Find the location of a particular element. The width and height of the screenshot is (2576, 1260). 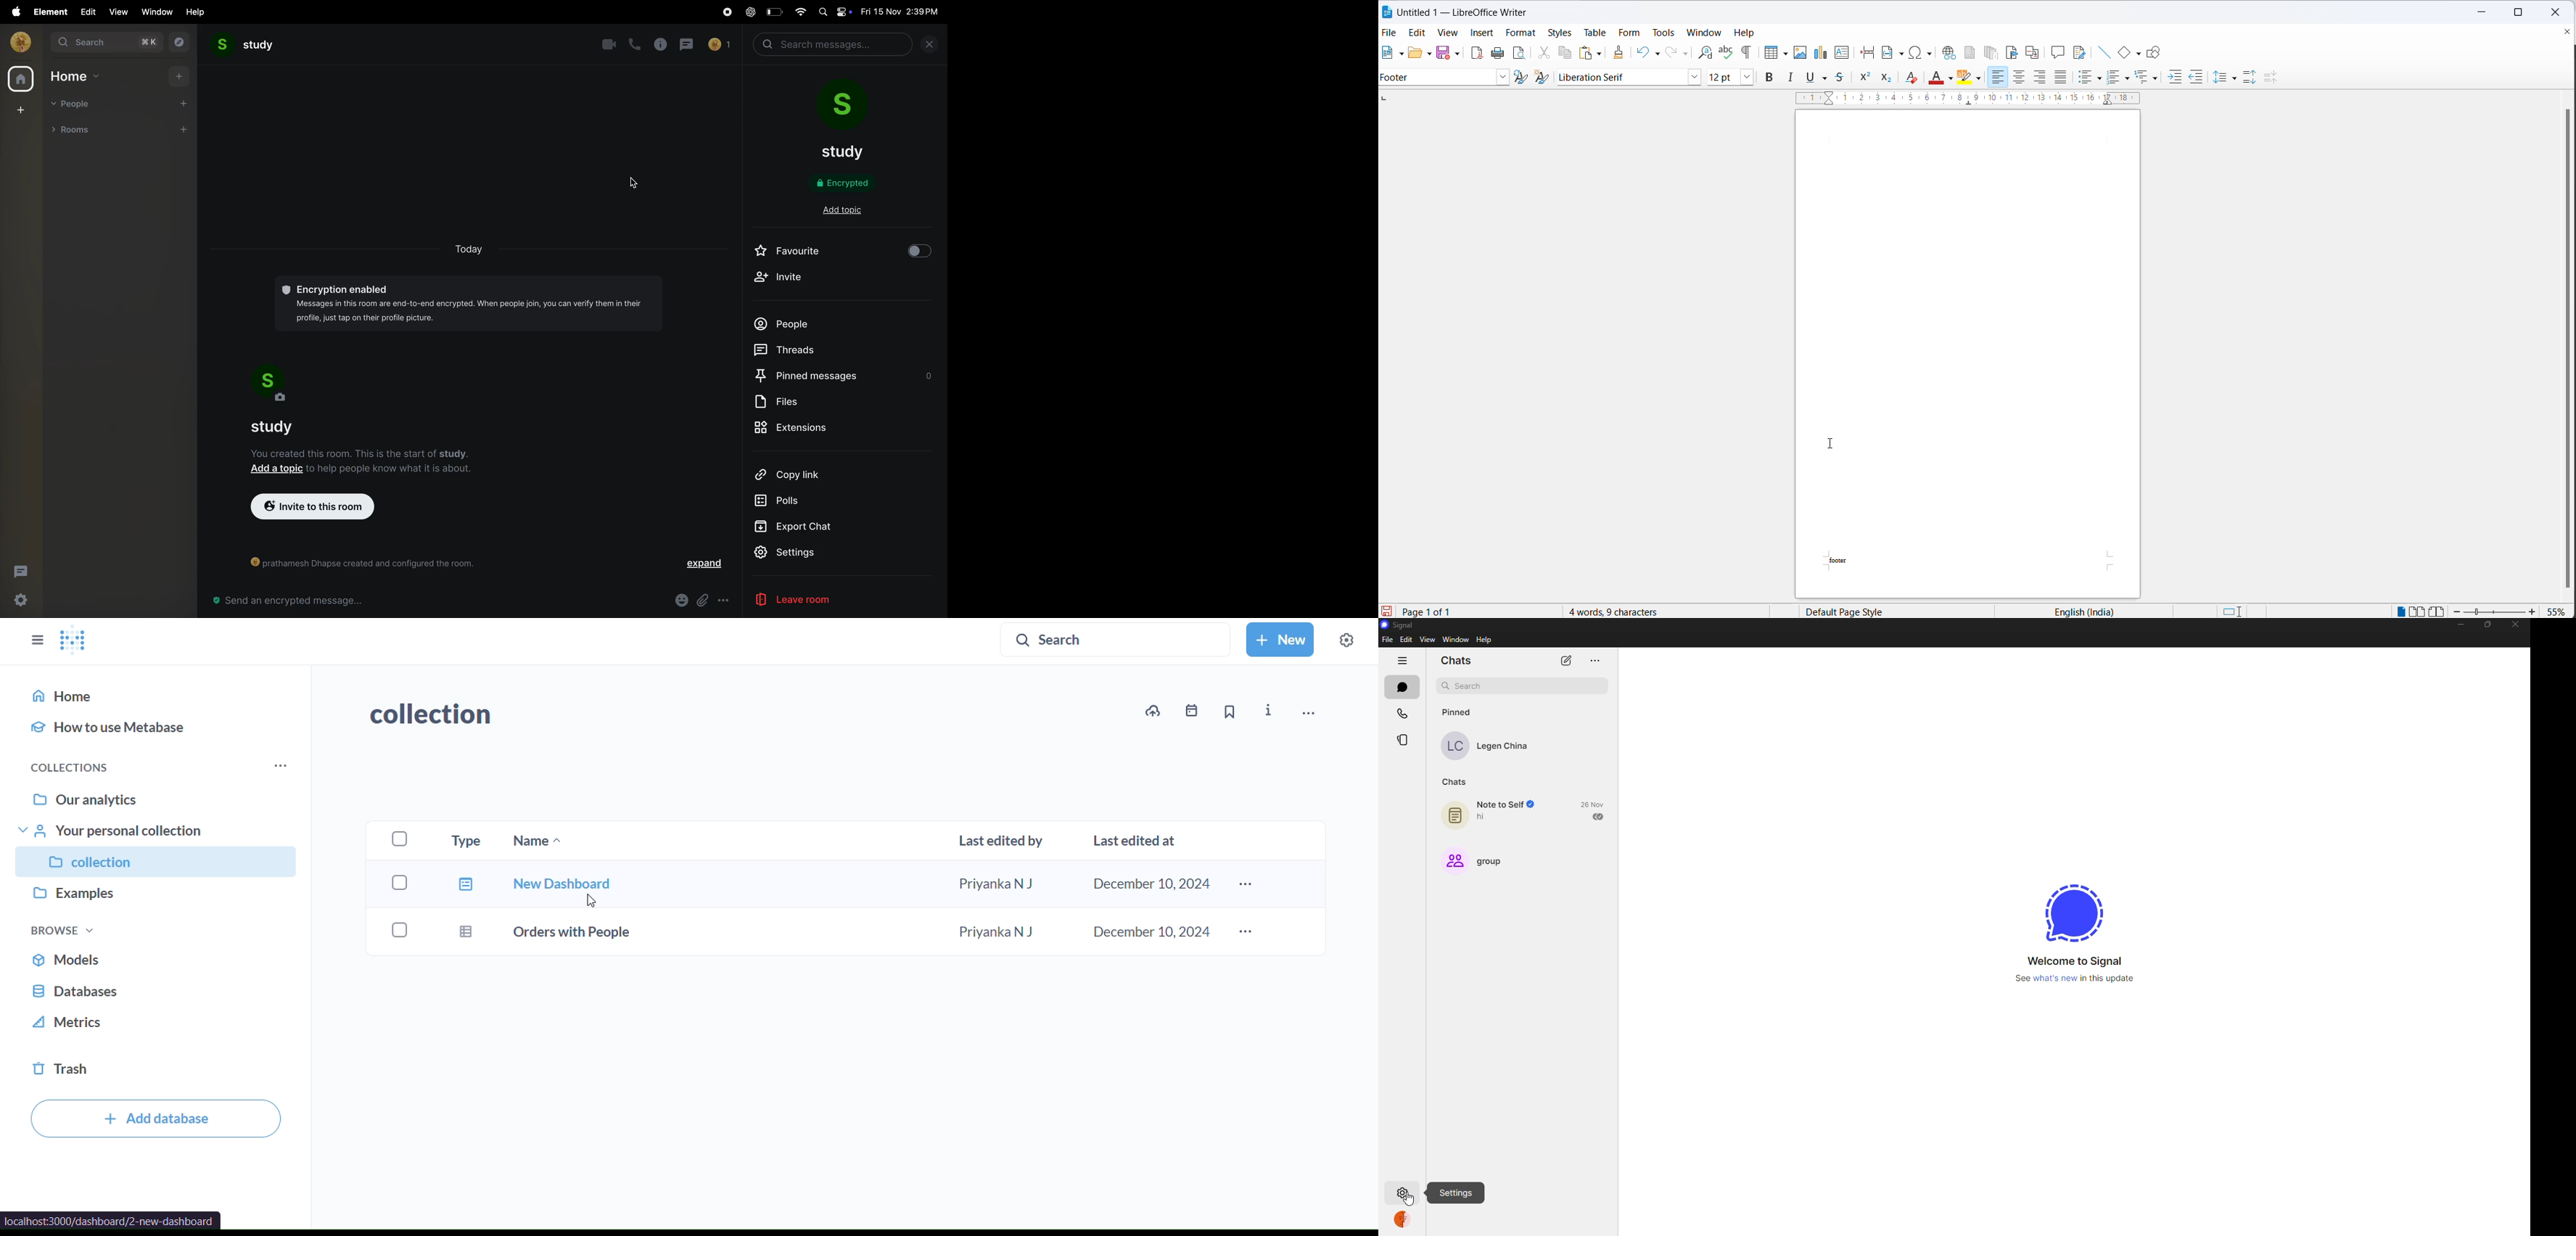

table grid is located at coordinates (1783, 51).